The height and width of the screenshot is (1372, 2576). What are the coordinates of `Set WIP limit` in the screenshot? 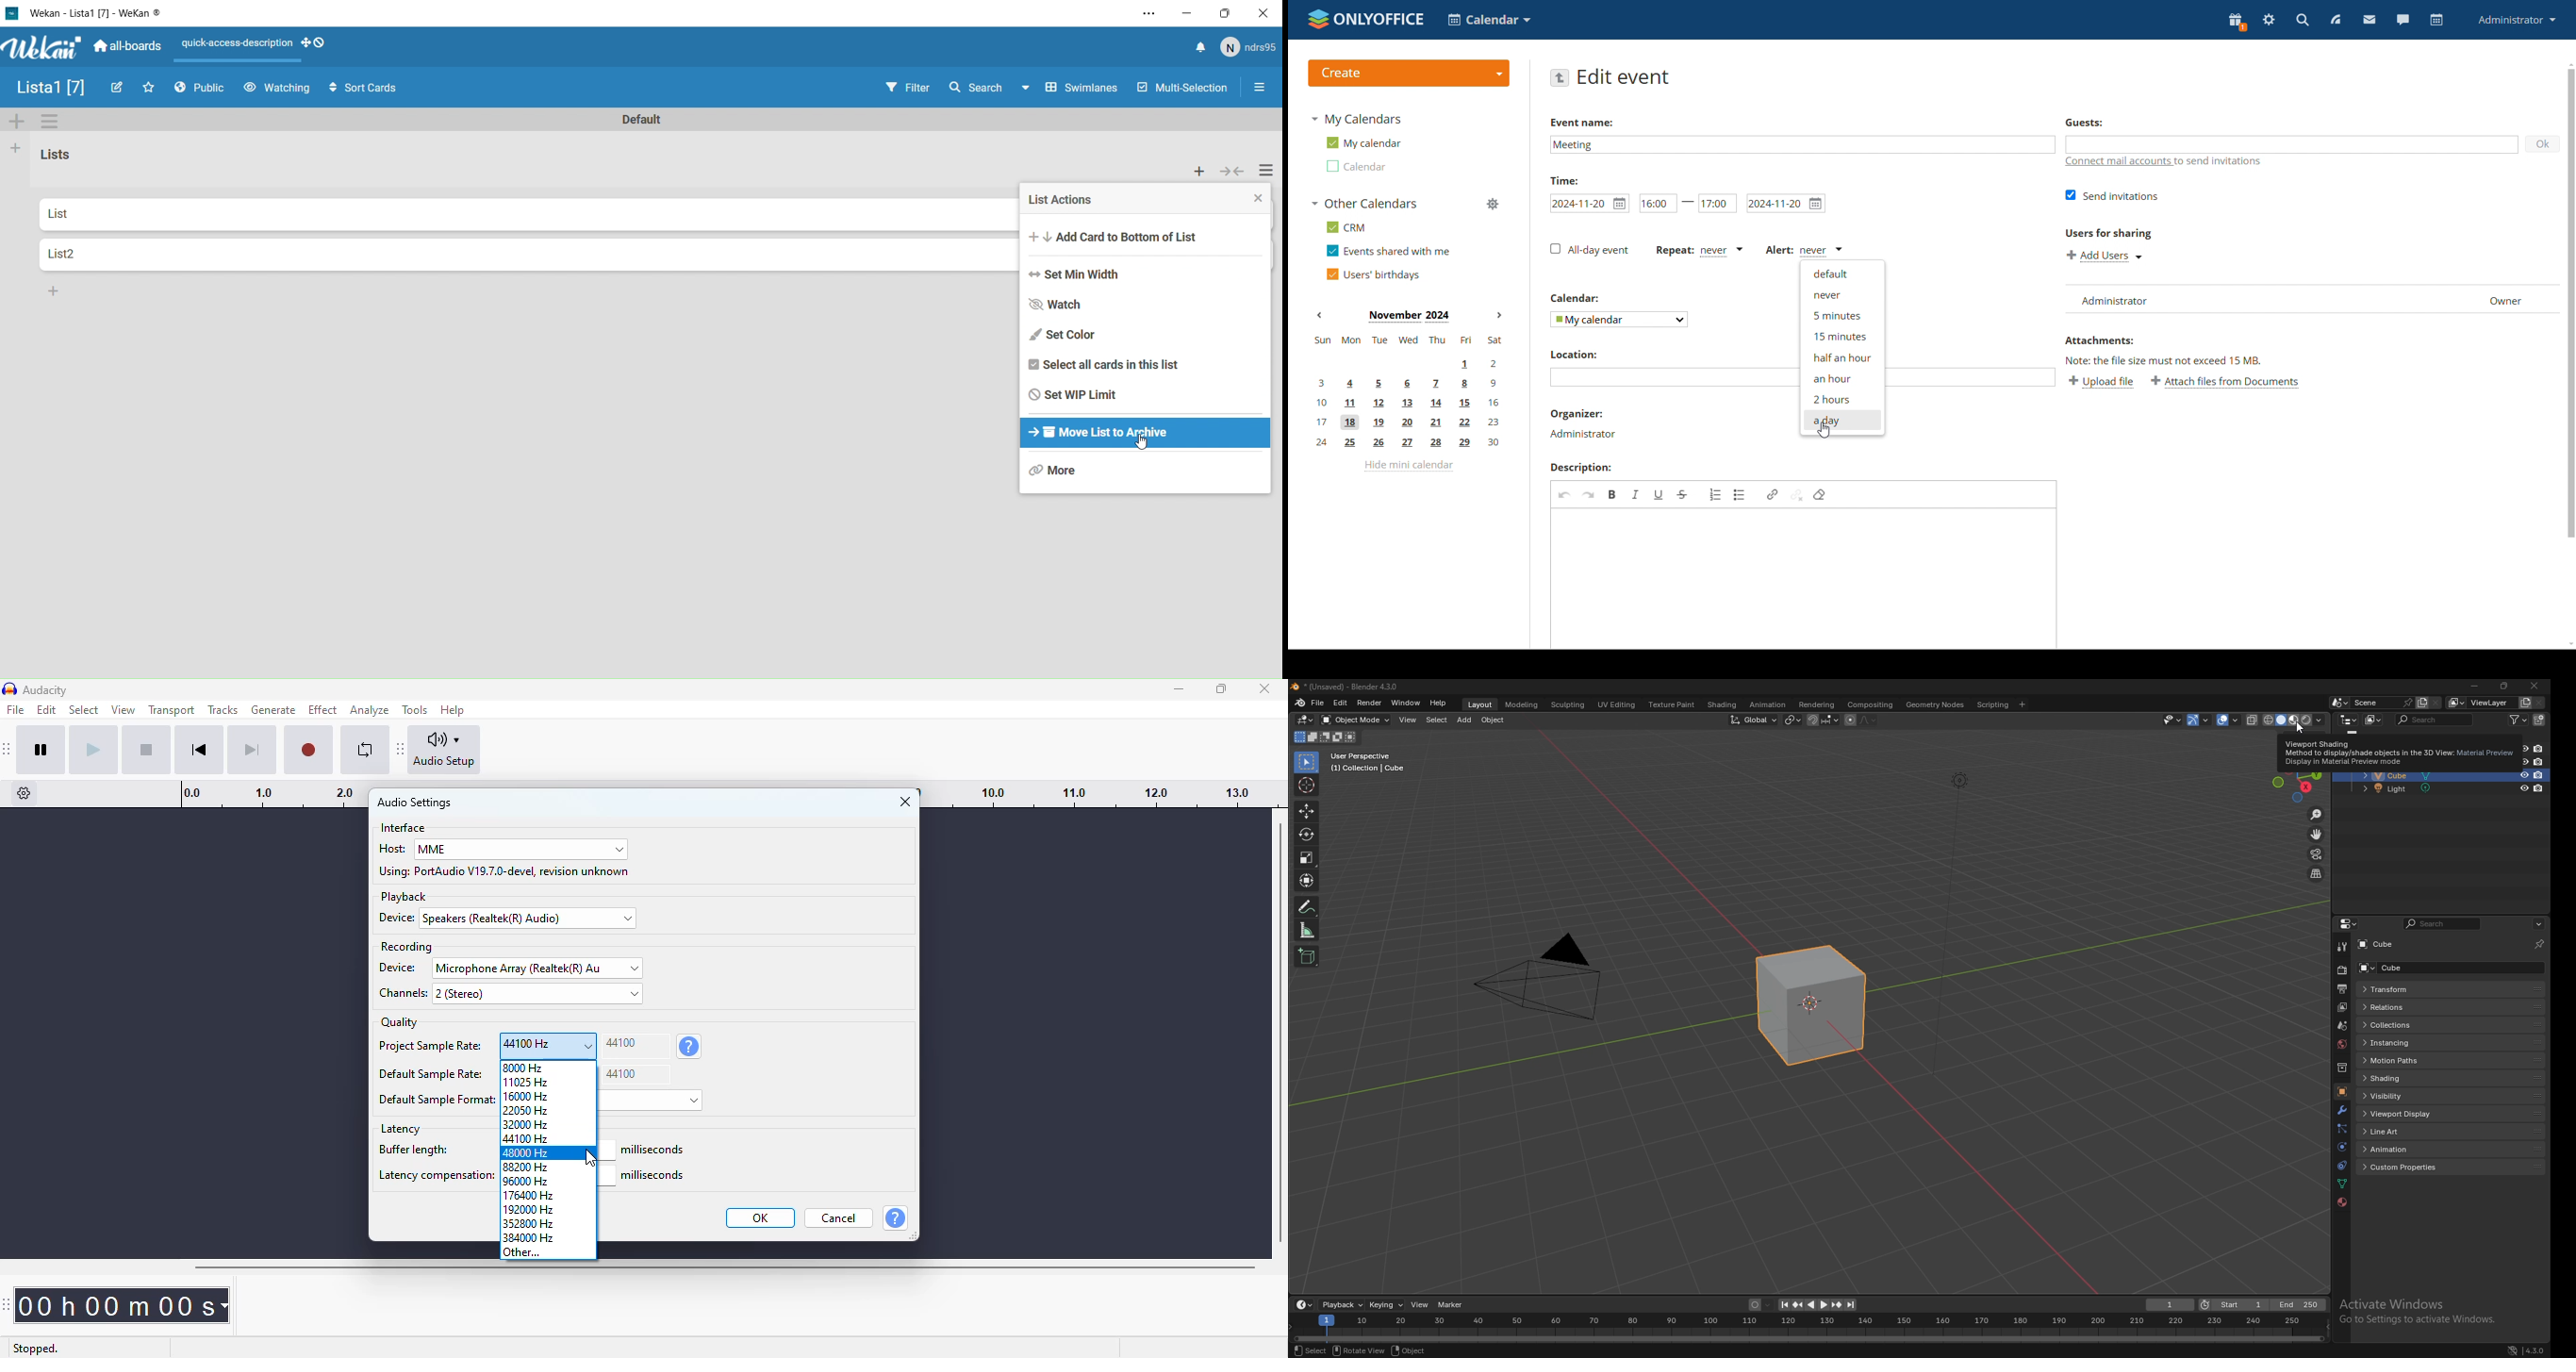 It's located at (1083, 394).